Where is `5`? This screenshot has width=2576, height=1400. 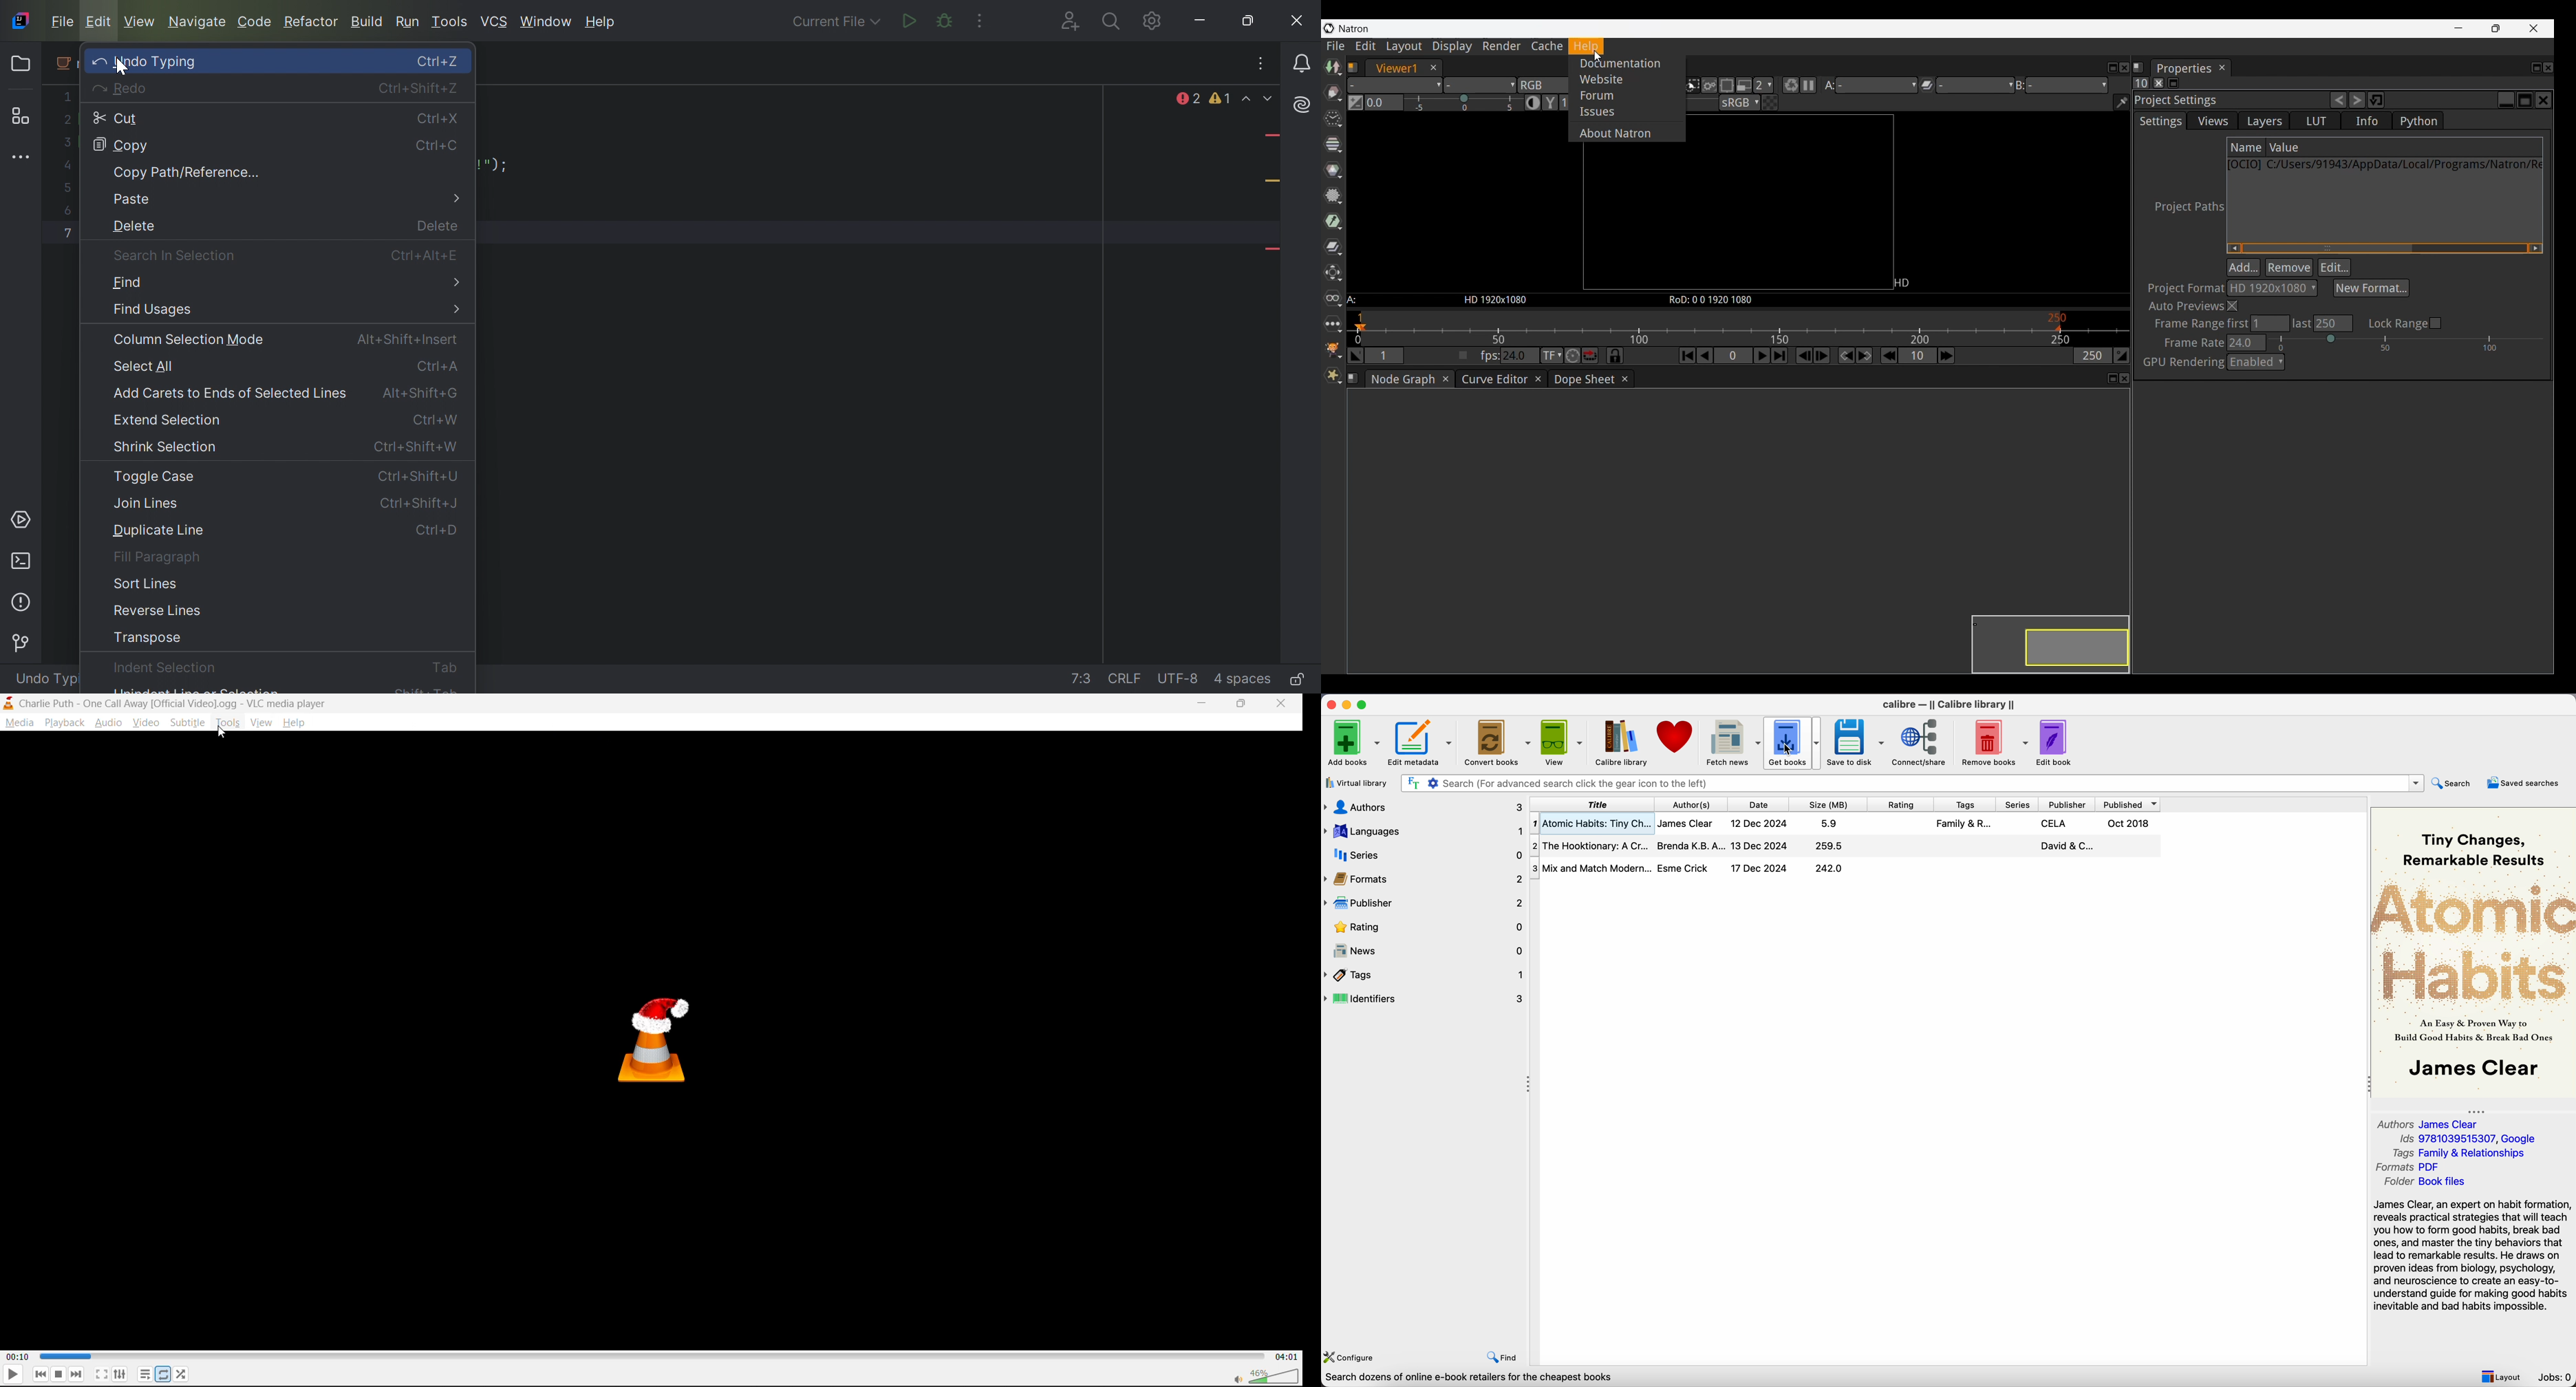 5 is located at coordinates (69, 189).